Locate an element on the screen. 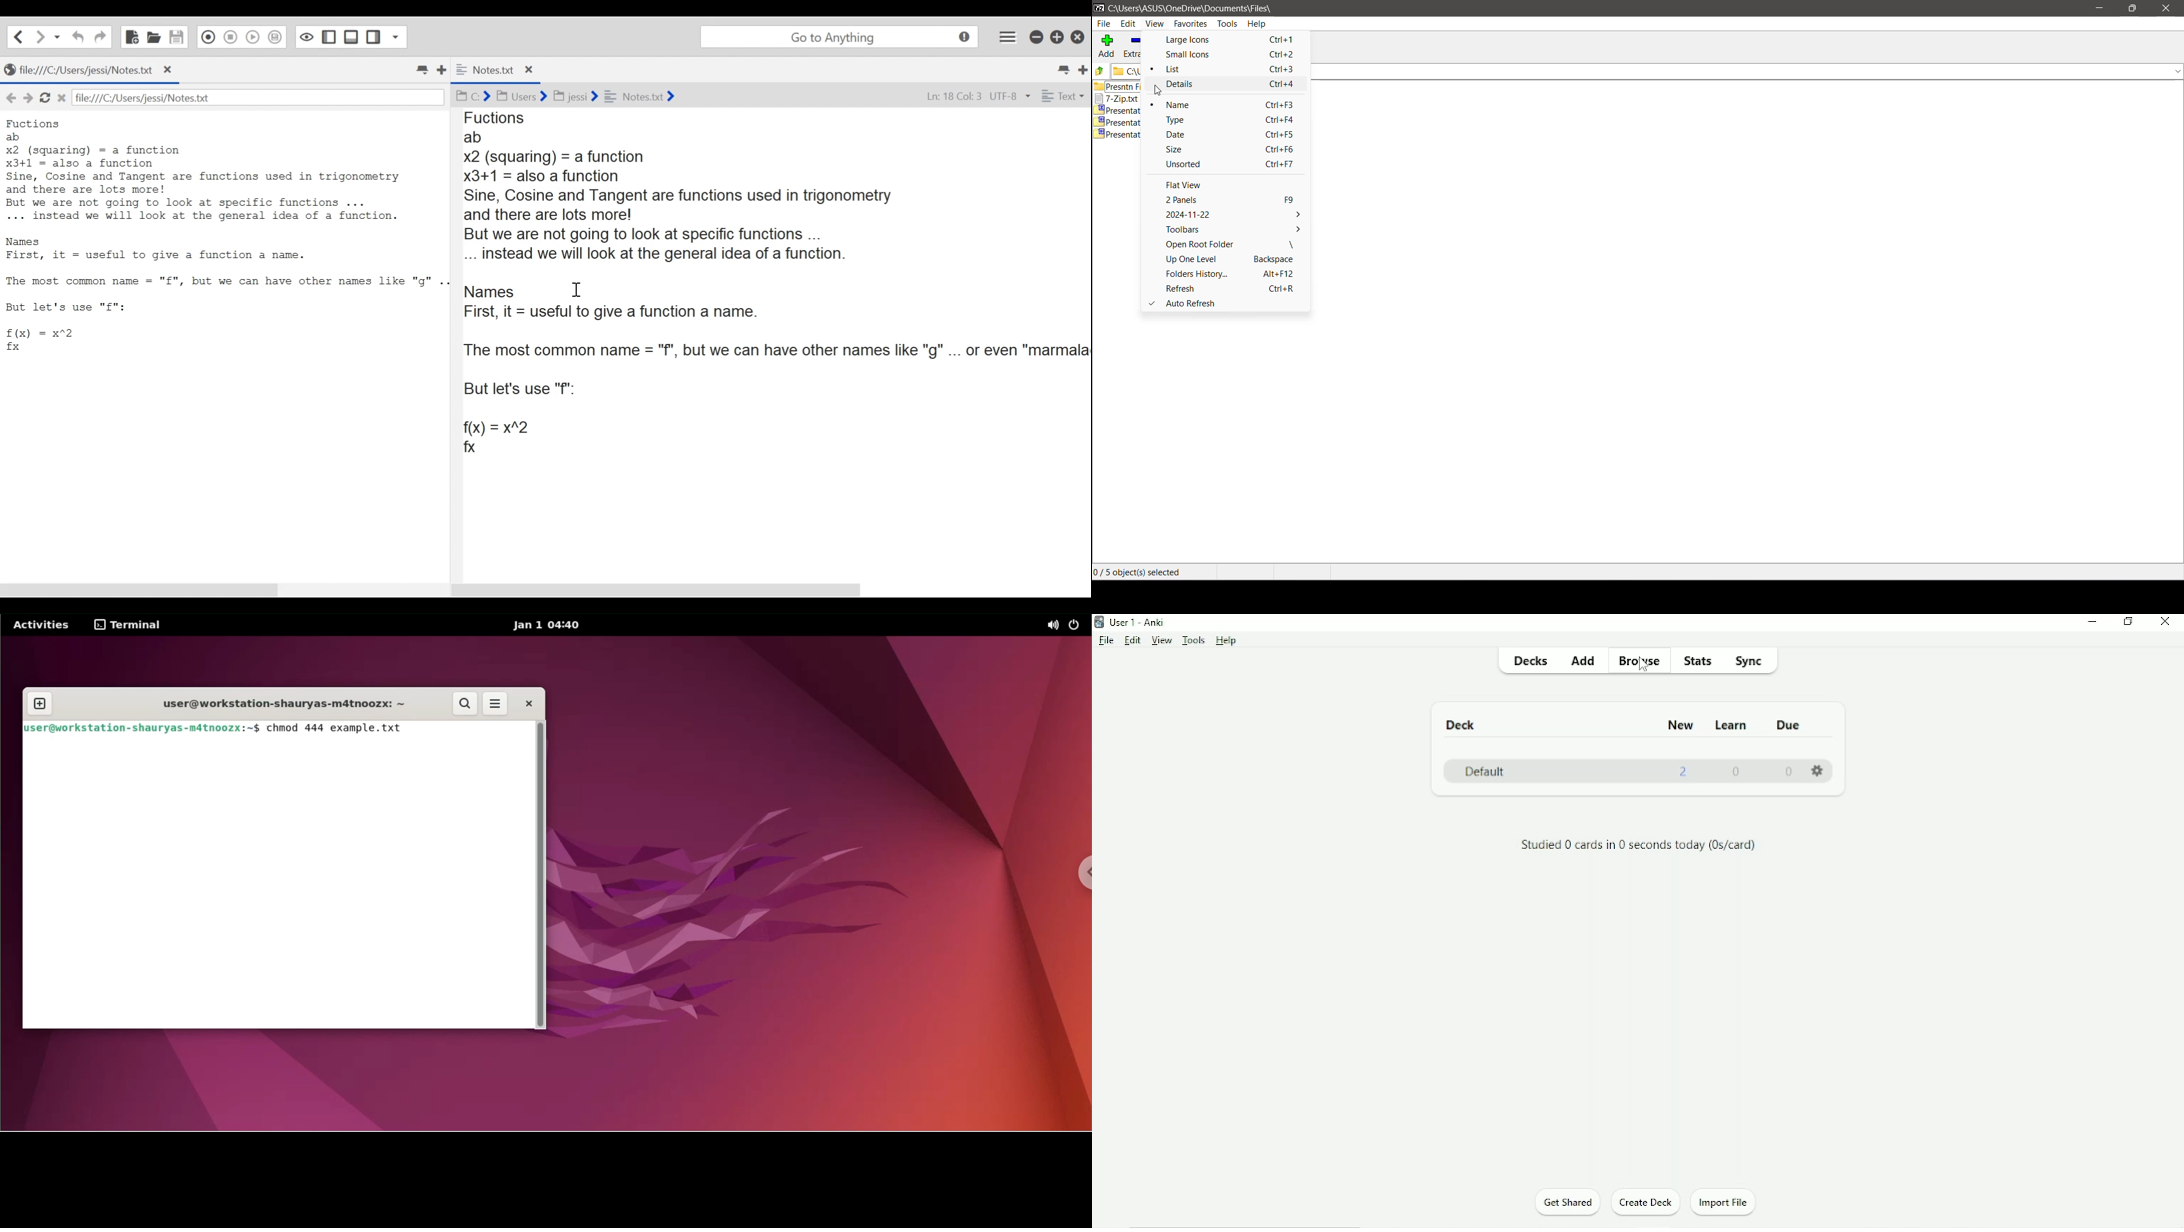 The width and height of the screenshot is (2184, 1232). View is located at coordinates (1161, 641).